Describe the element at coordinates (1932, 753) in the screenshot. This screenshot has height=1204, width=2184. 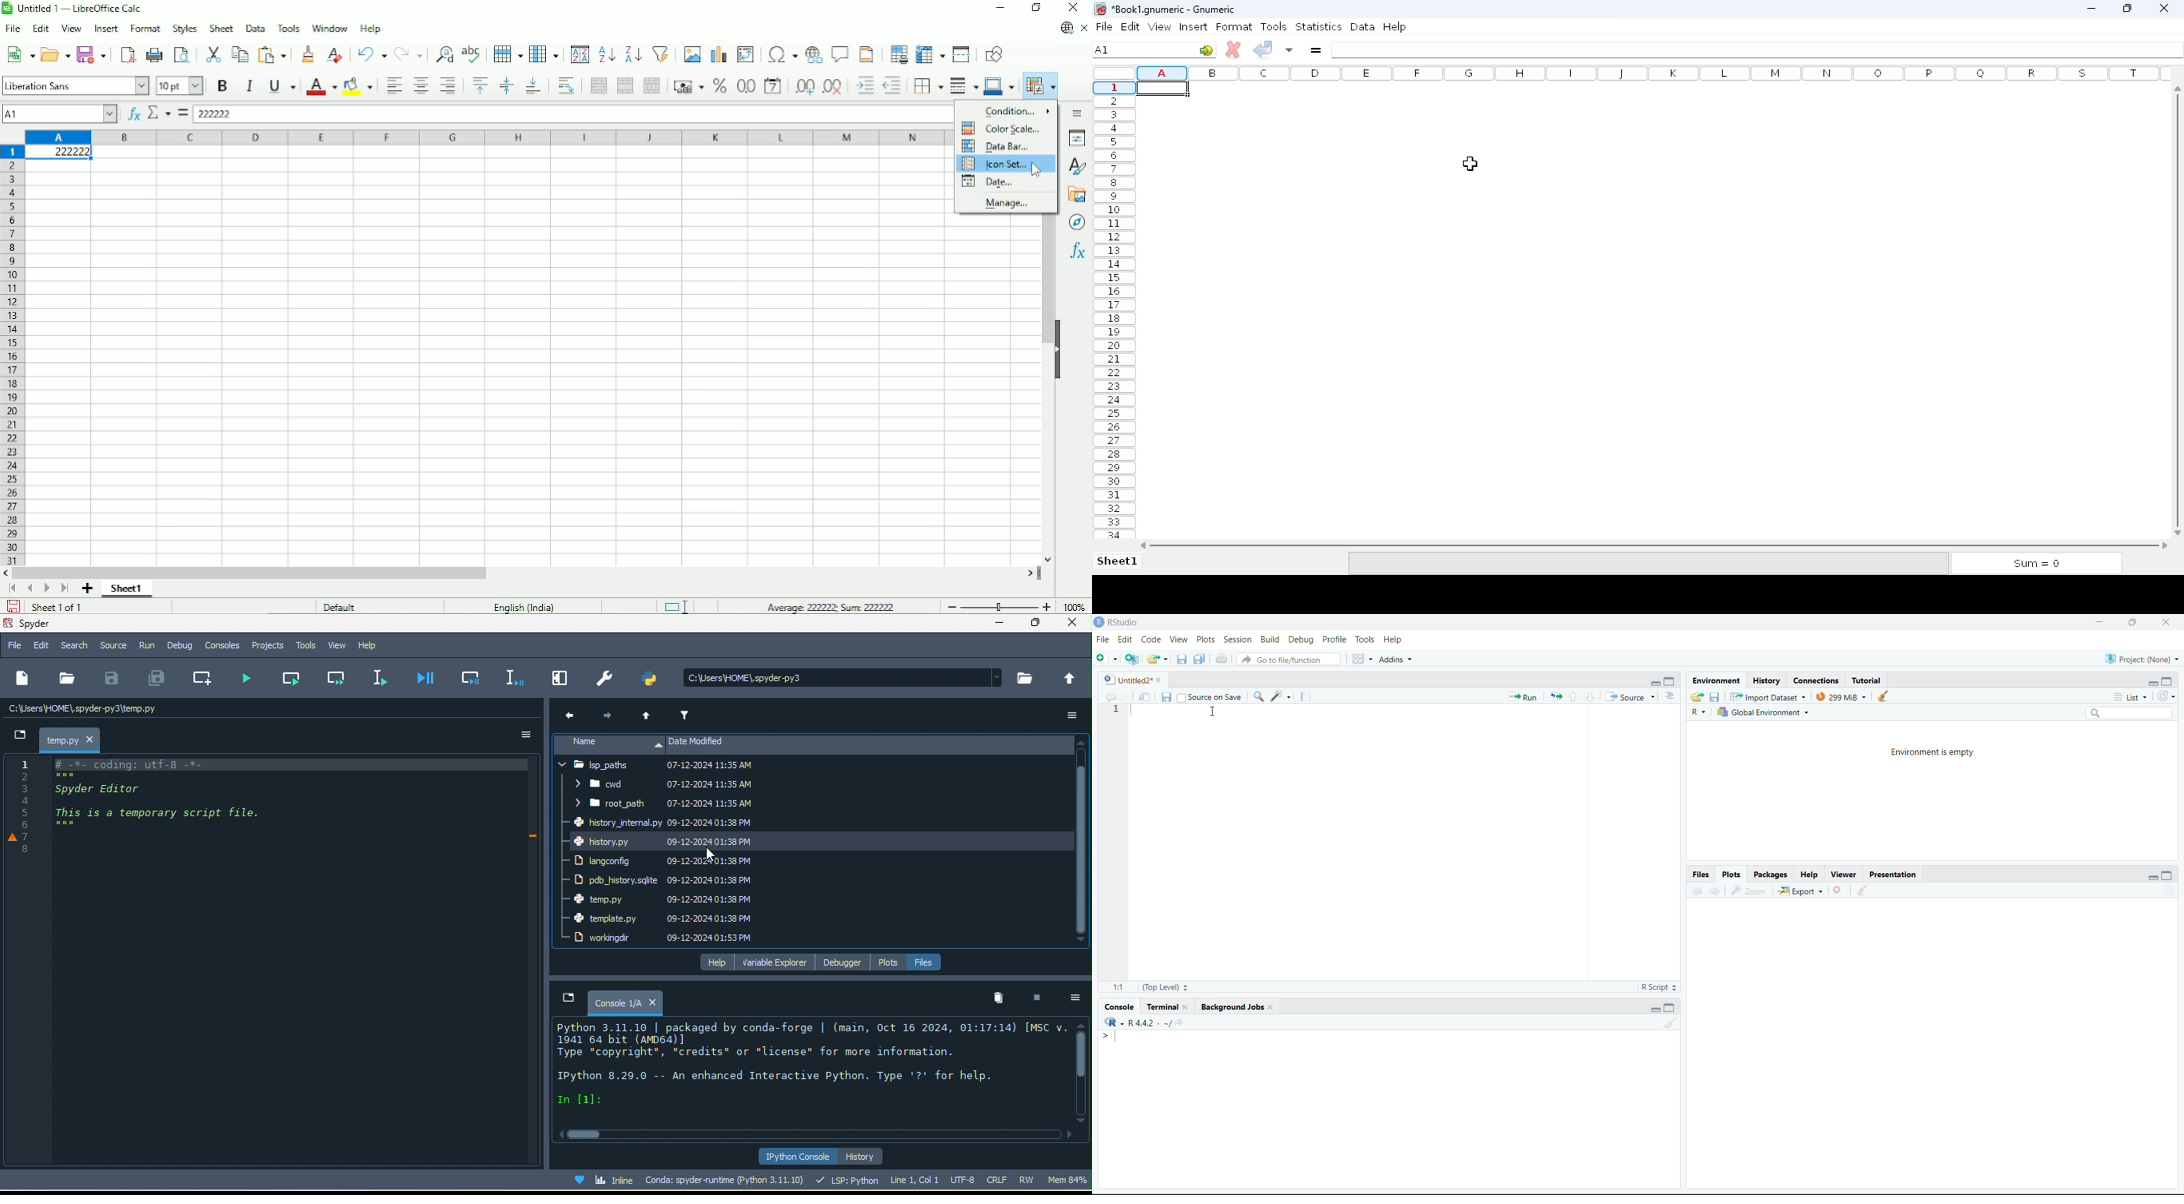
I see `Environment is empty` at that location.